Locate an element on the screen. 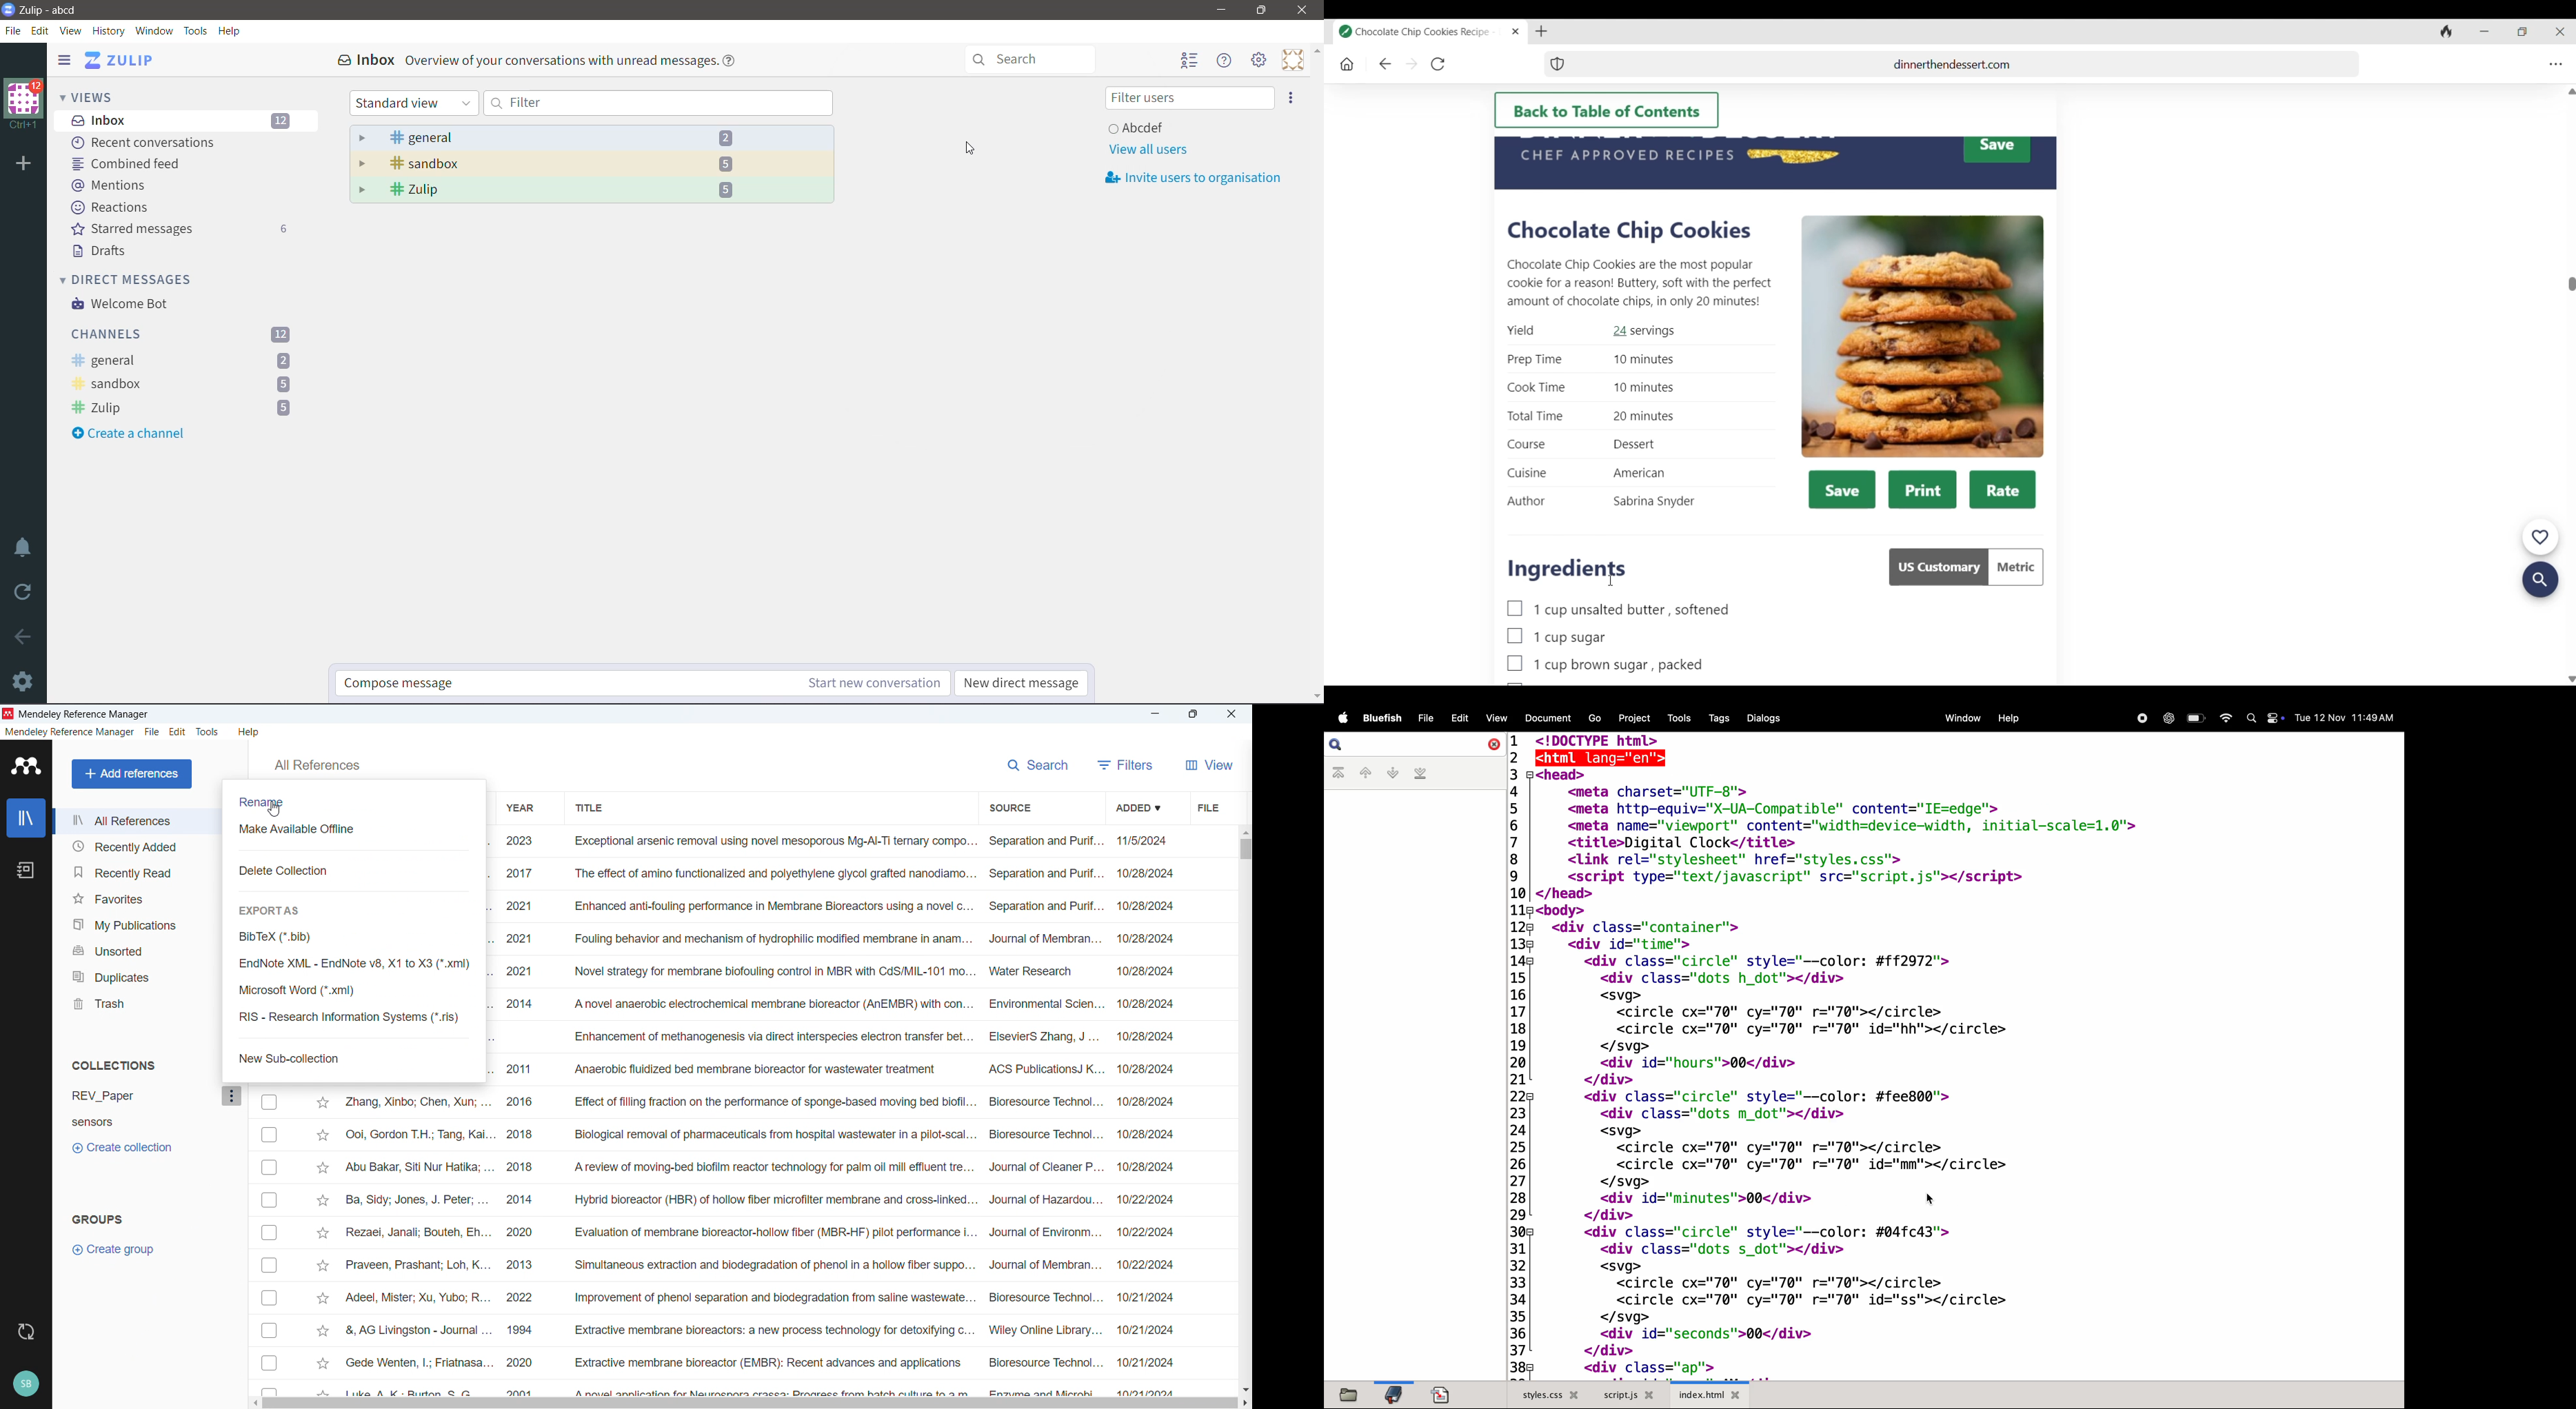 This screenshot has width=2576, height=1428. Edit is located at coordinates (41, 30).